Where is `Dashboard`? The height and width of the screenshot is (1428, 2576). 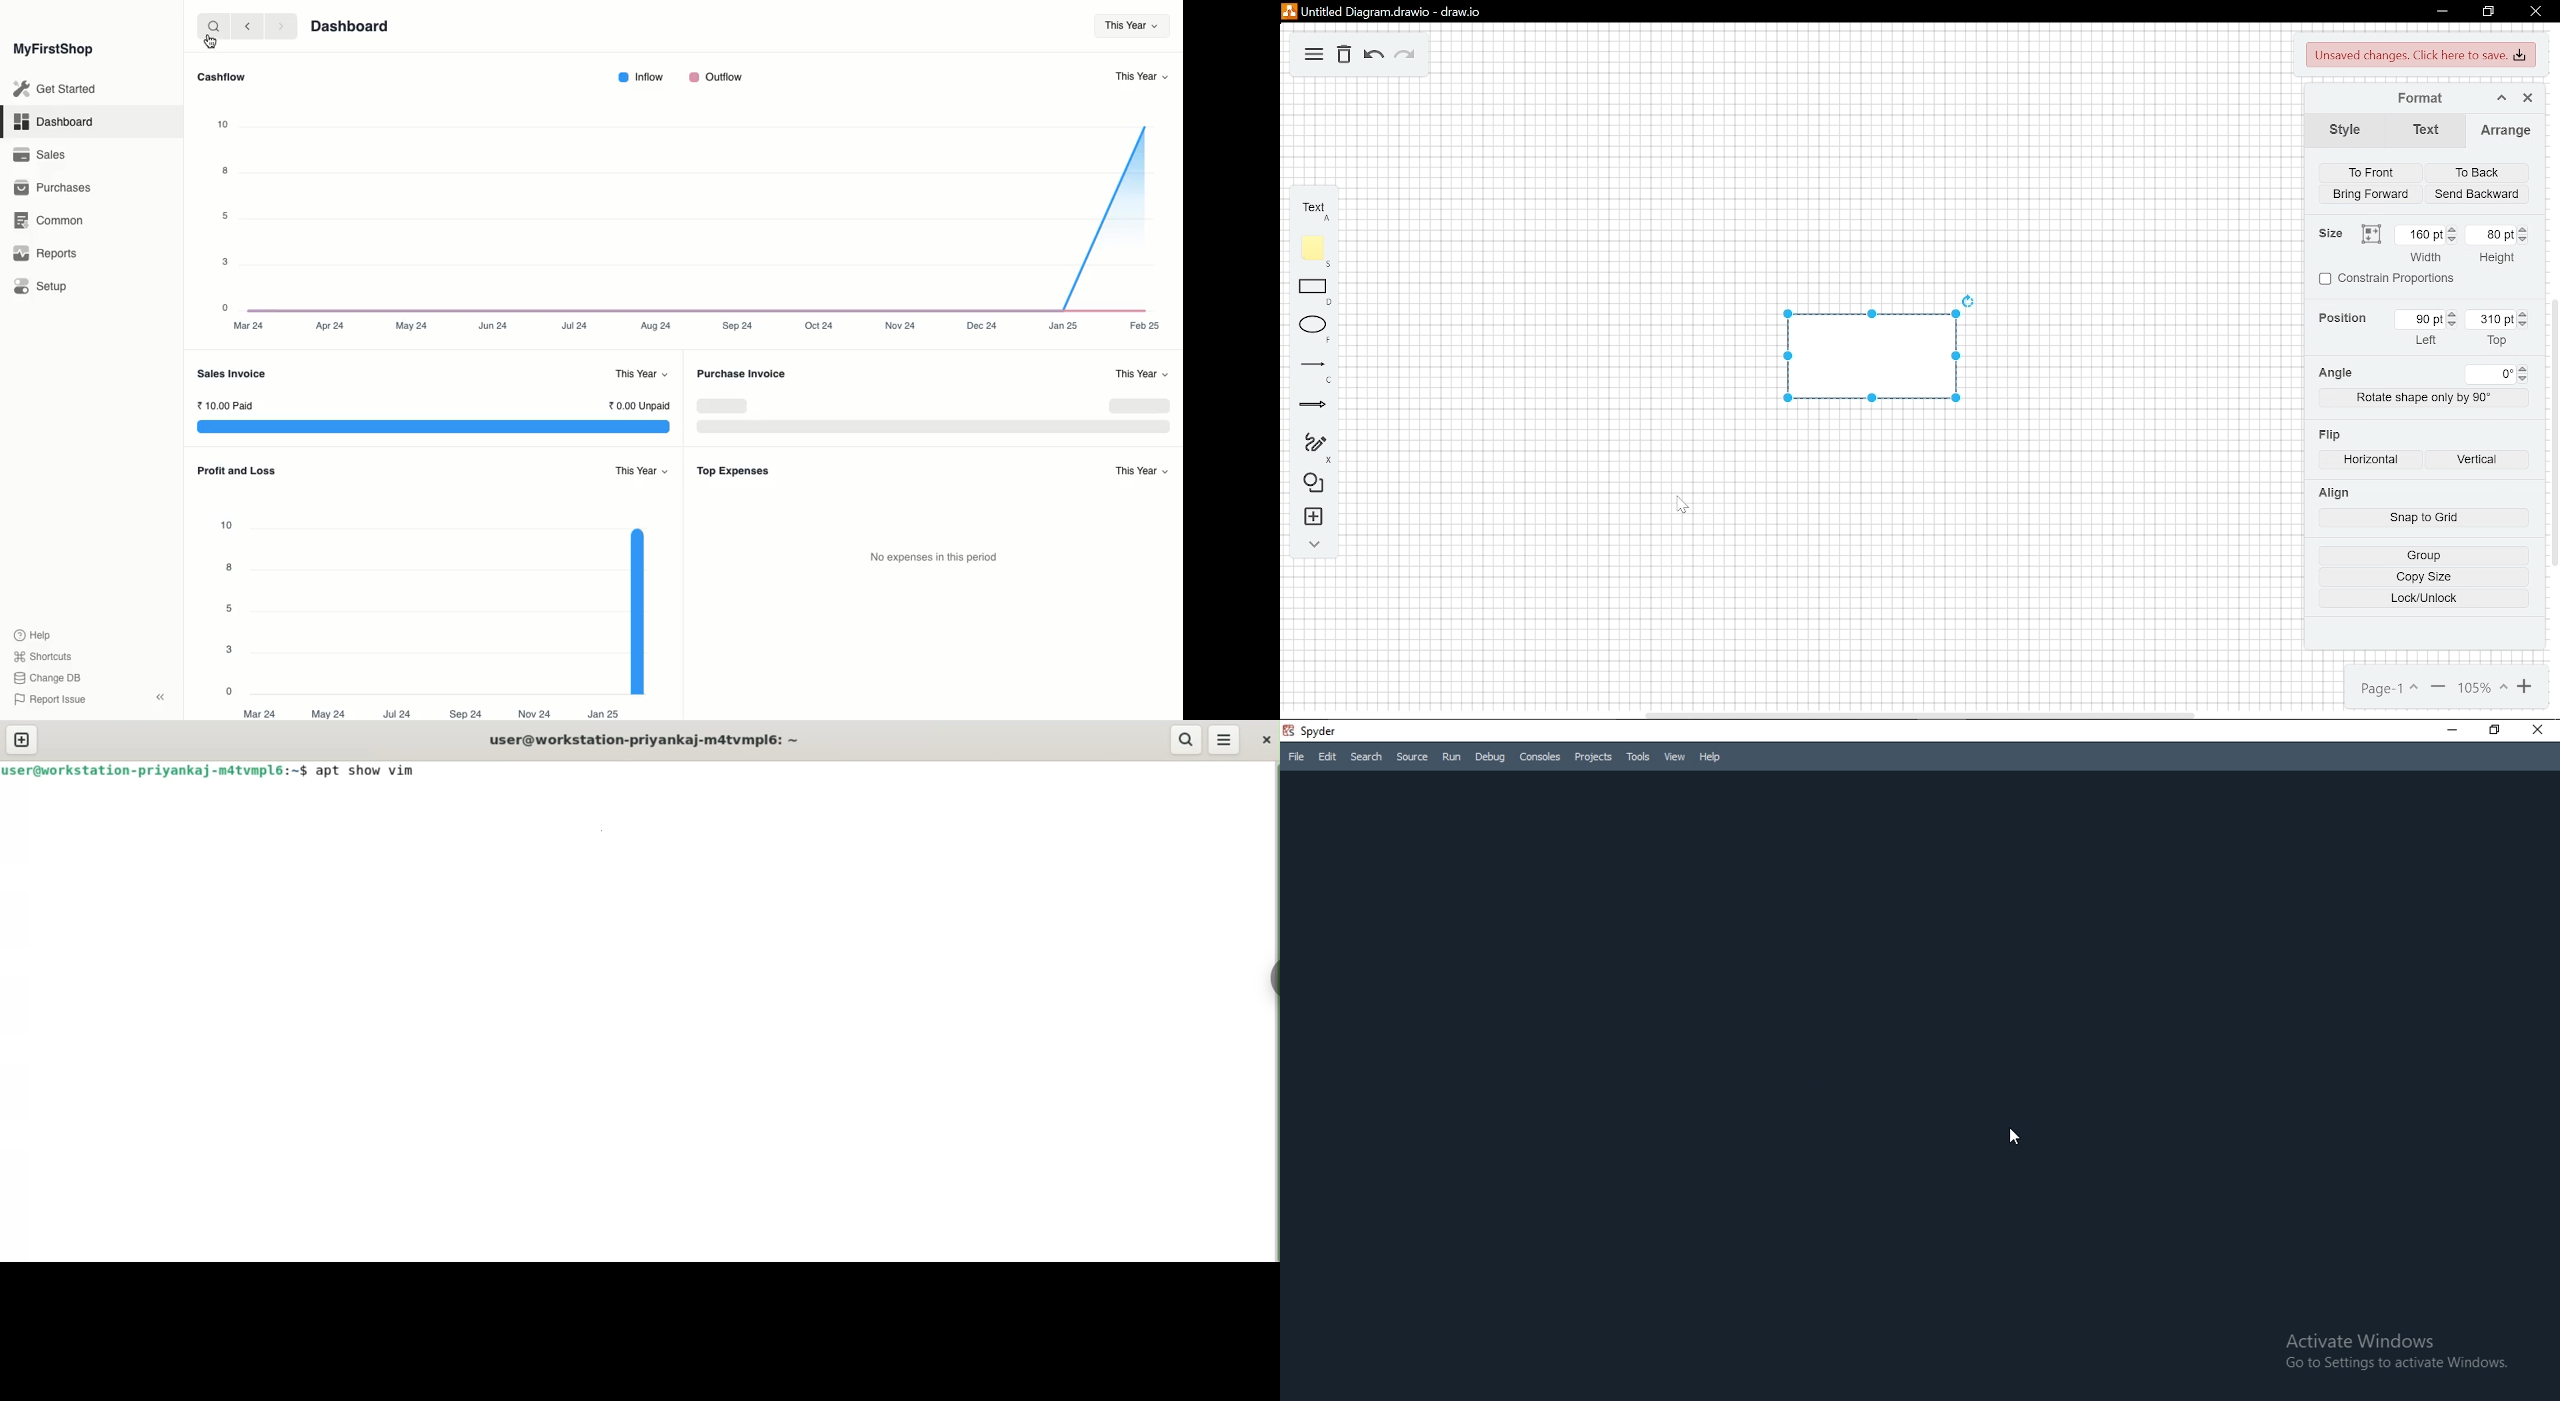
Dashboard is located at coordinates (353, 27).